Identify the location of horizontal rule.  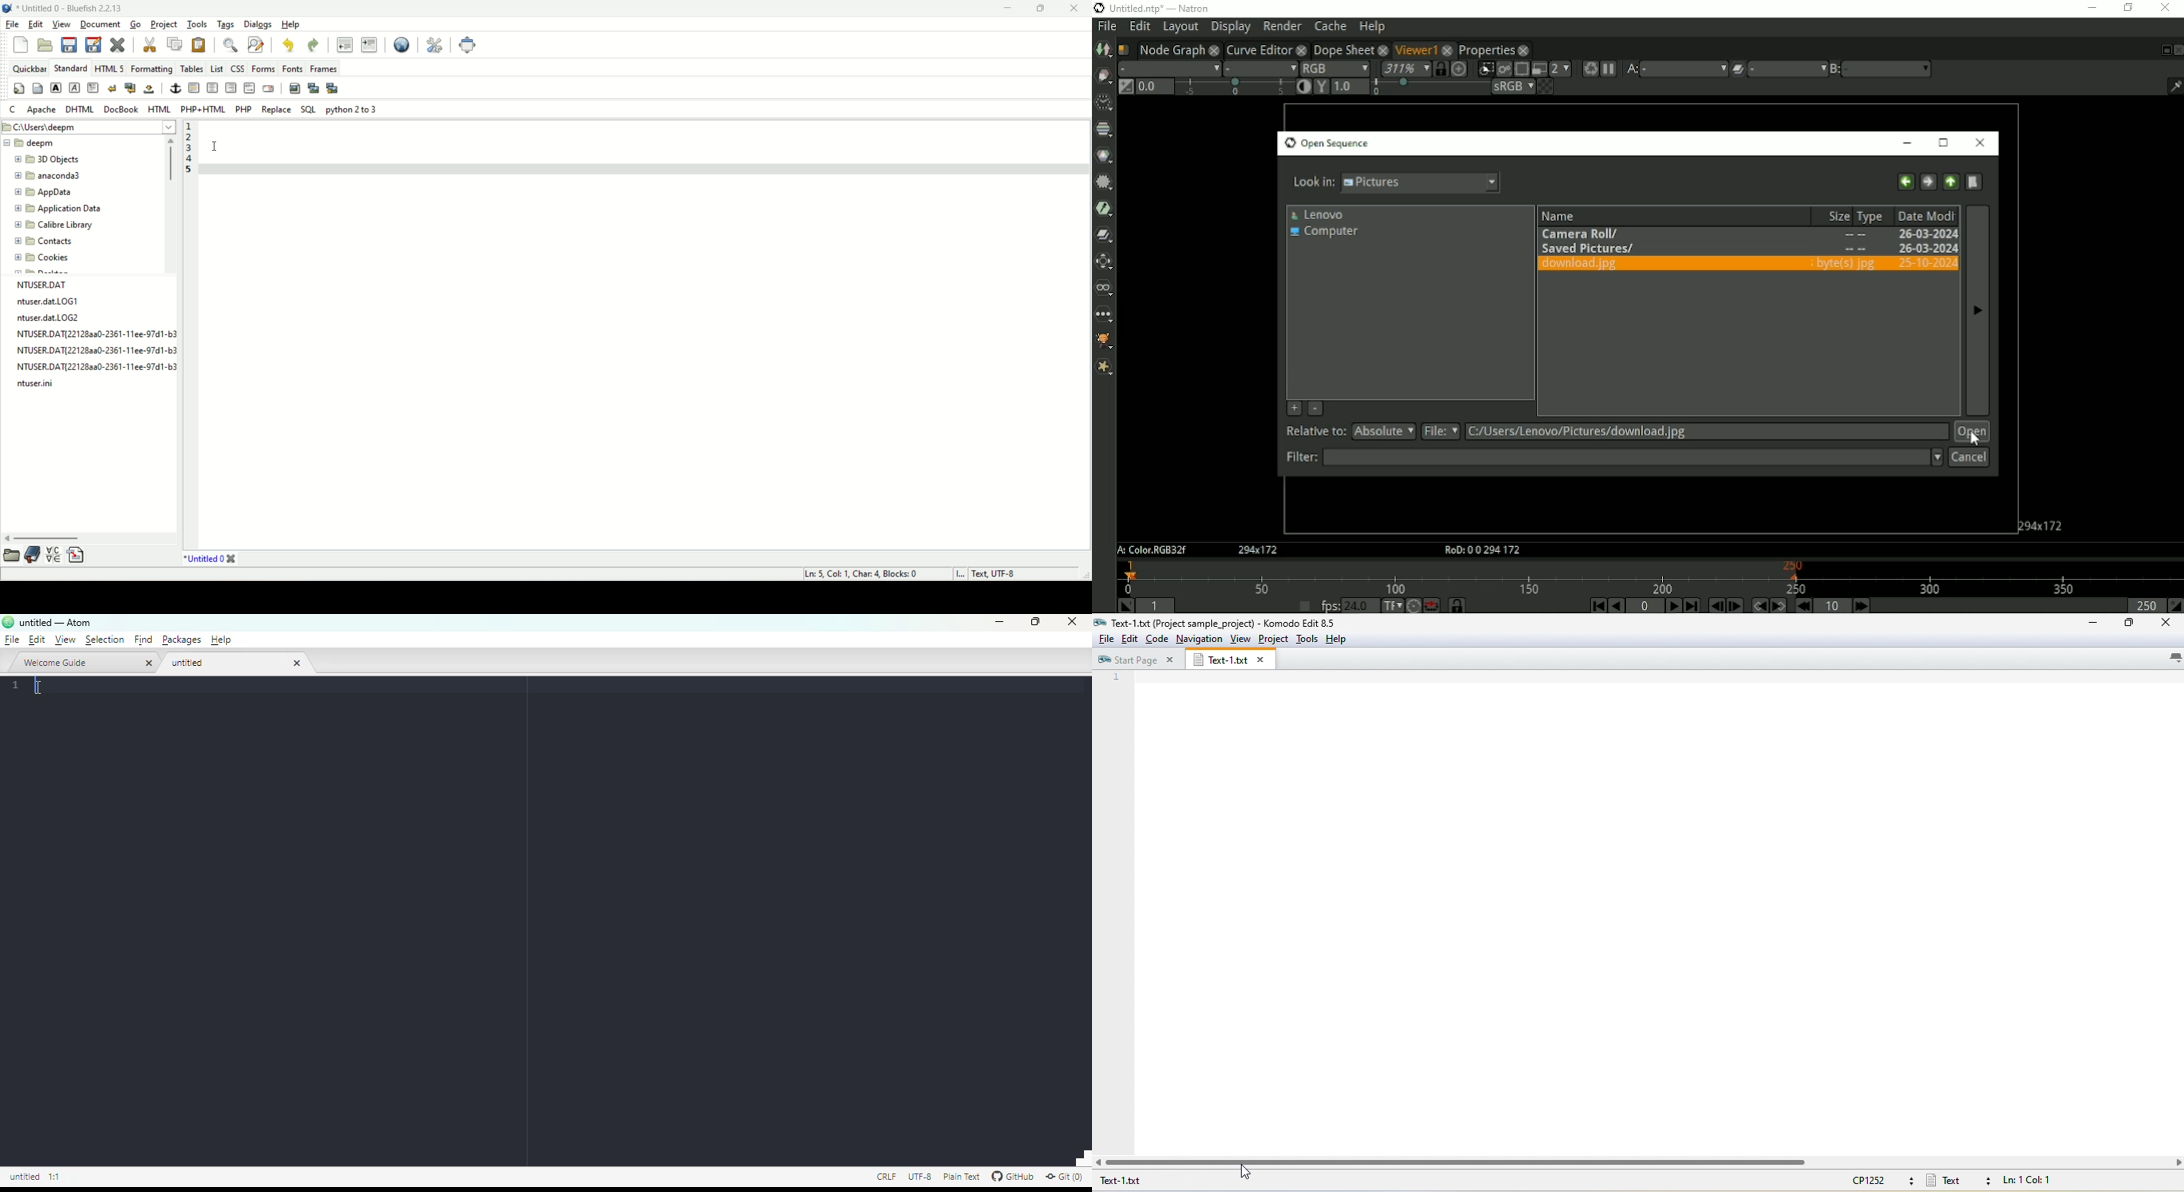
(193, 89).